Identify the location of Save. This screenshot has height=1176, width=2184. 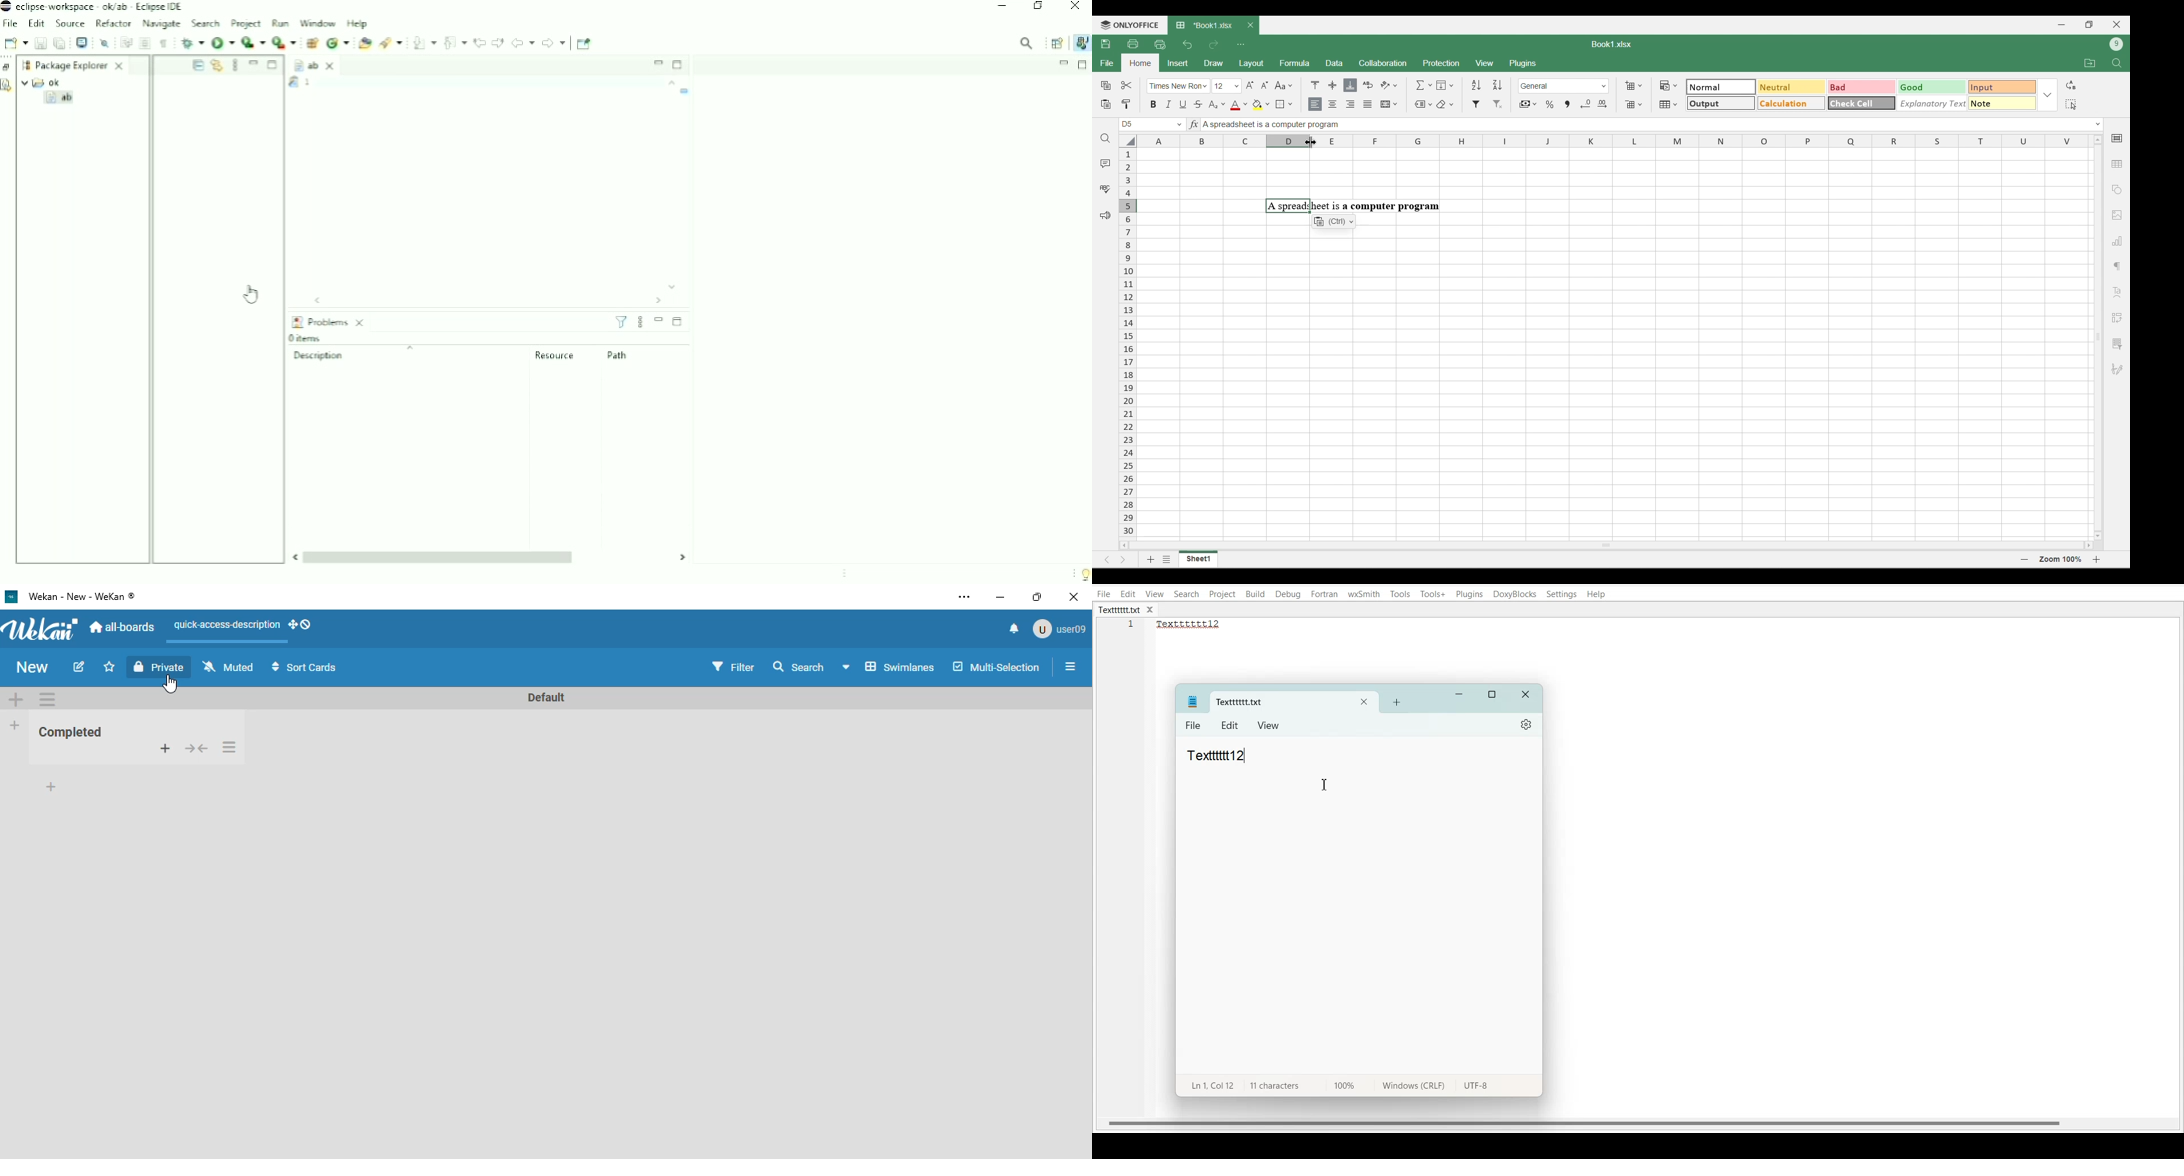
(1105, 43).